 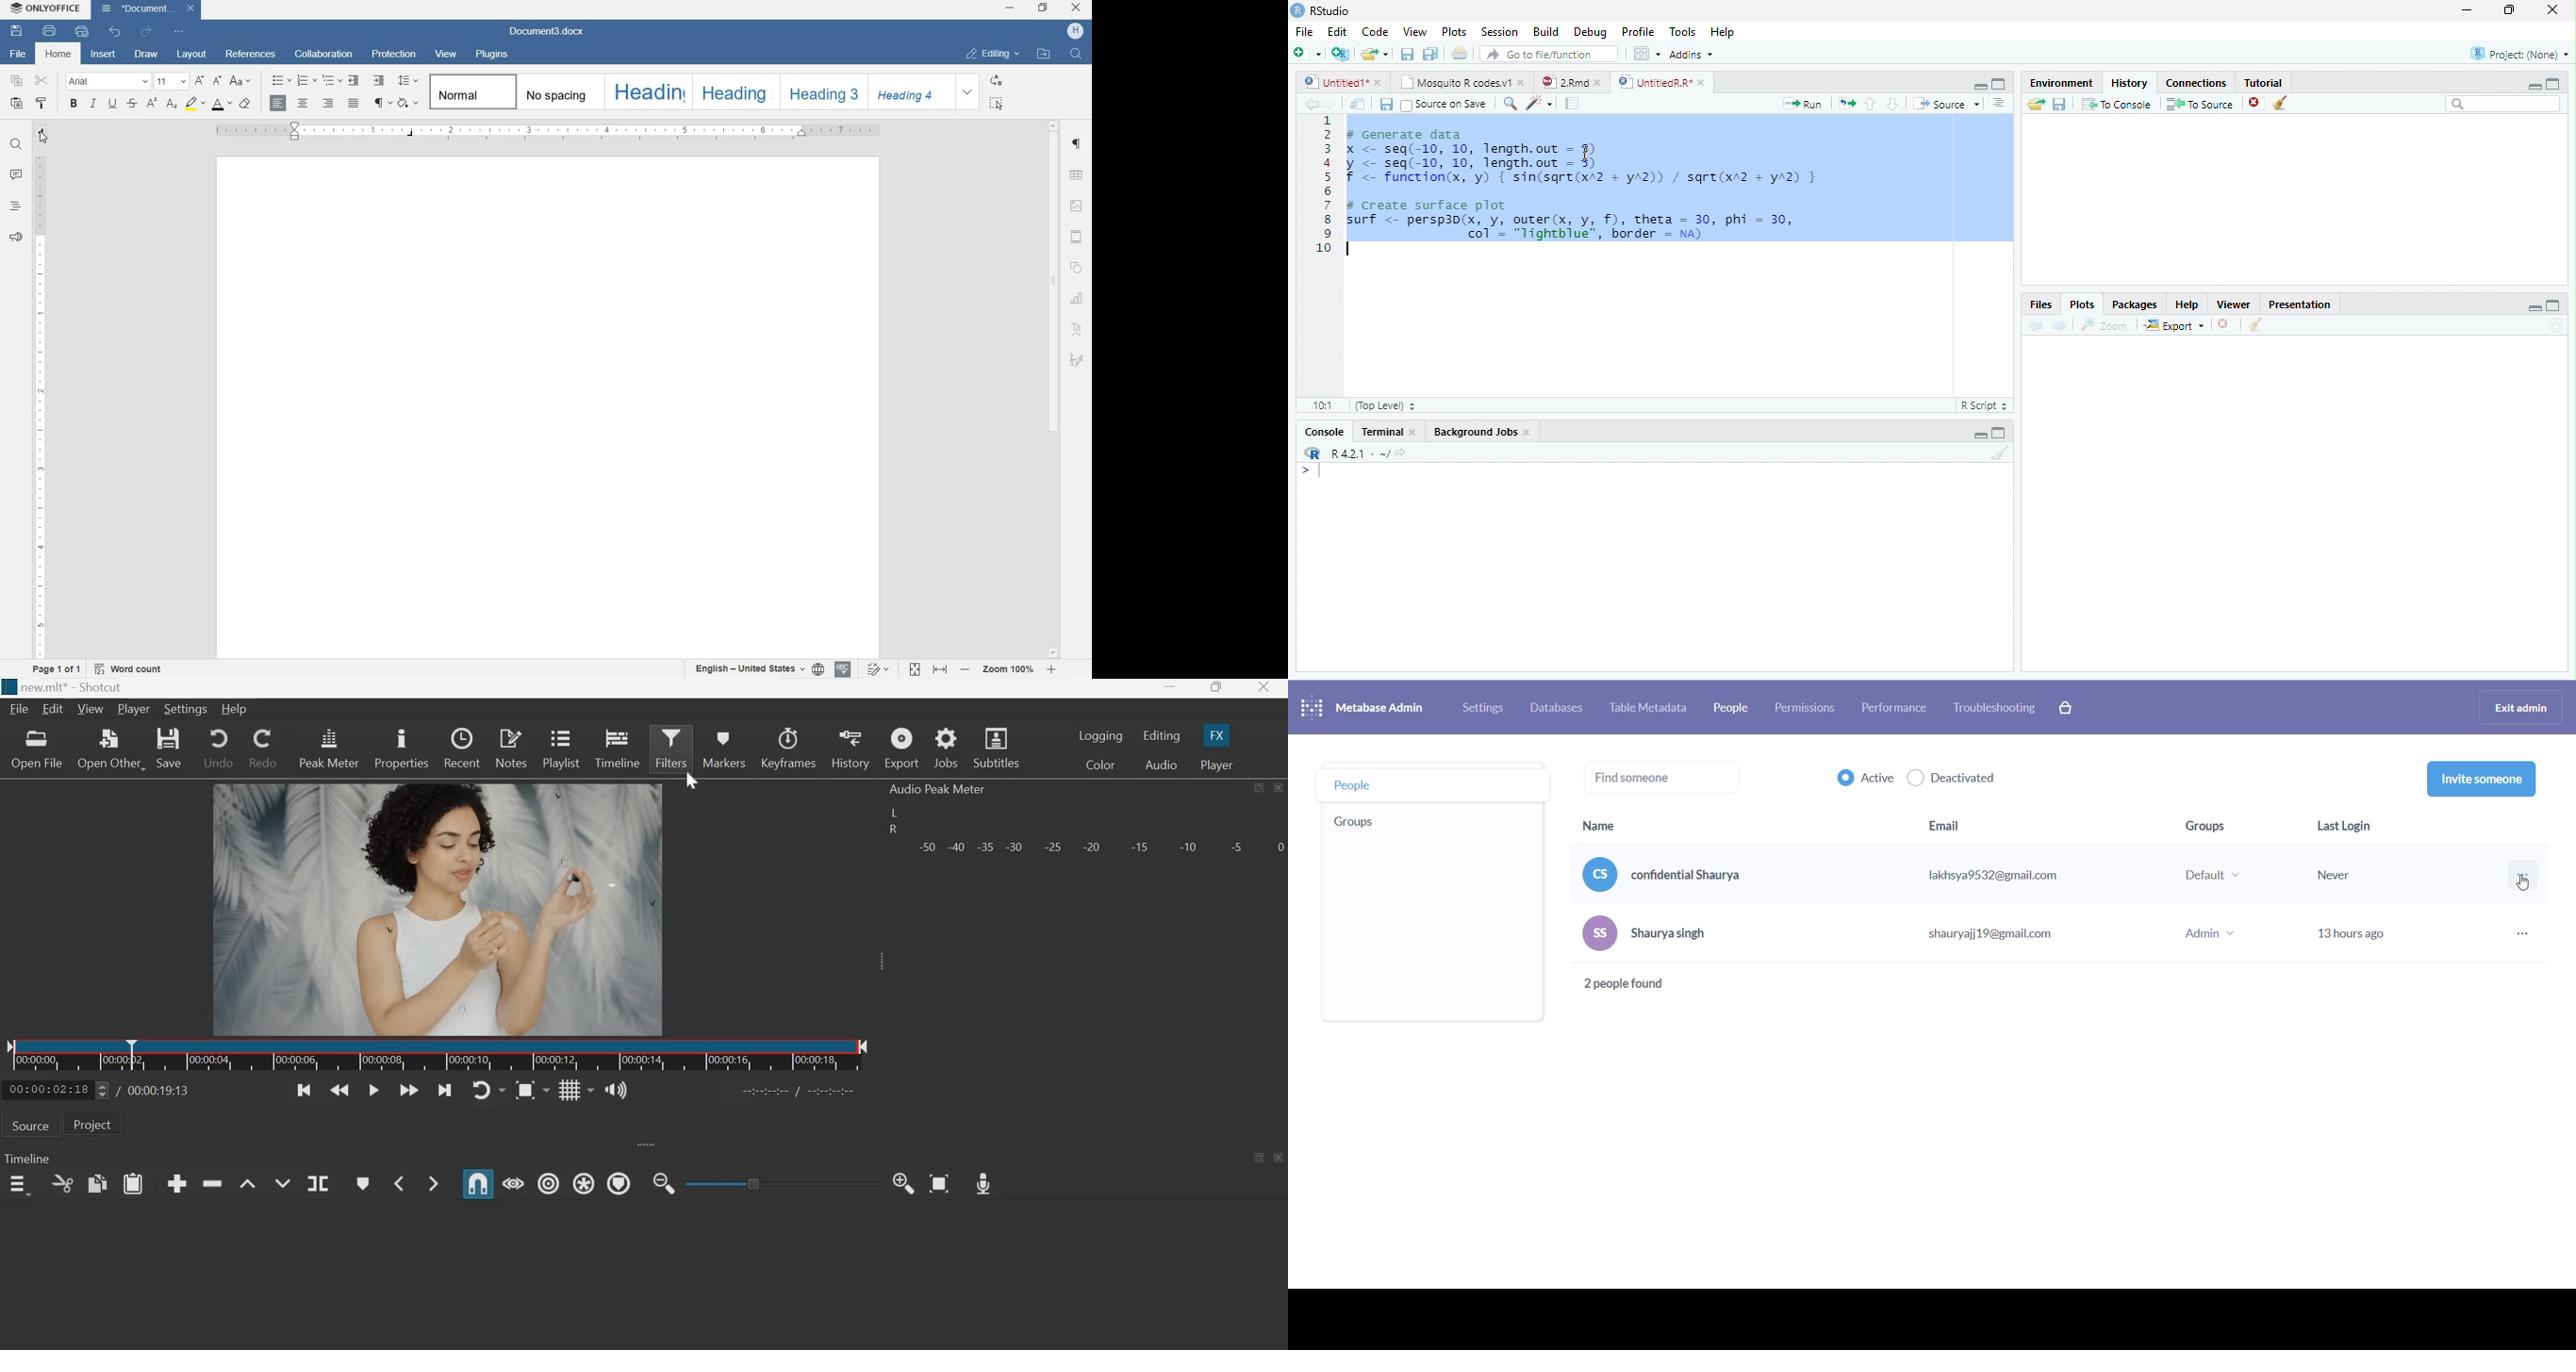 I want to click on Ripple Markers, so click(x=619, y=1184).